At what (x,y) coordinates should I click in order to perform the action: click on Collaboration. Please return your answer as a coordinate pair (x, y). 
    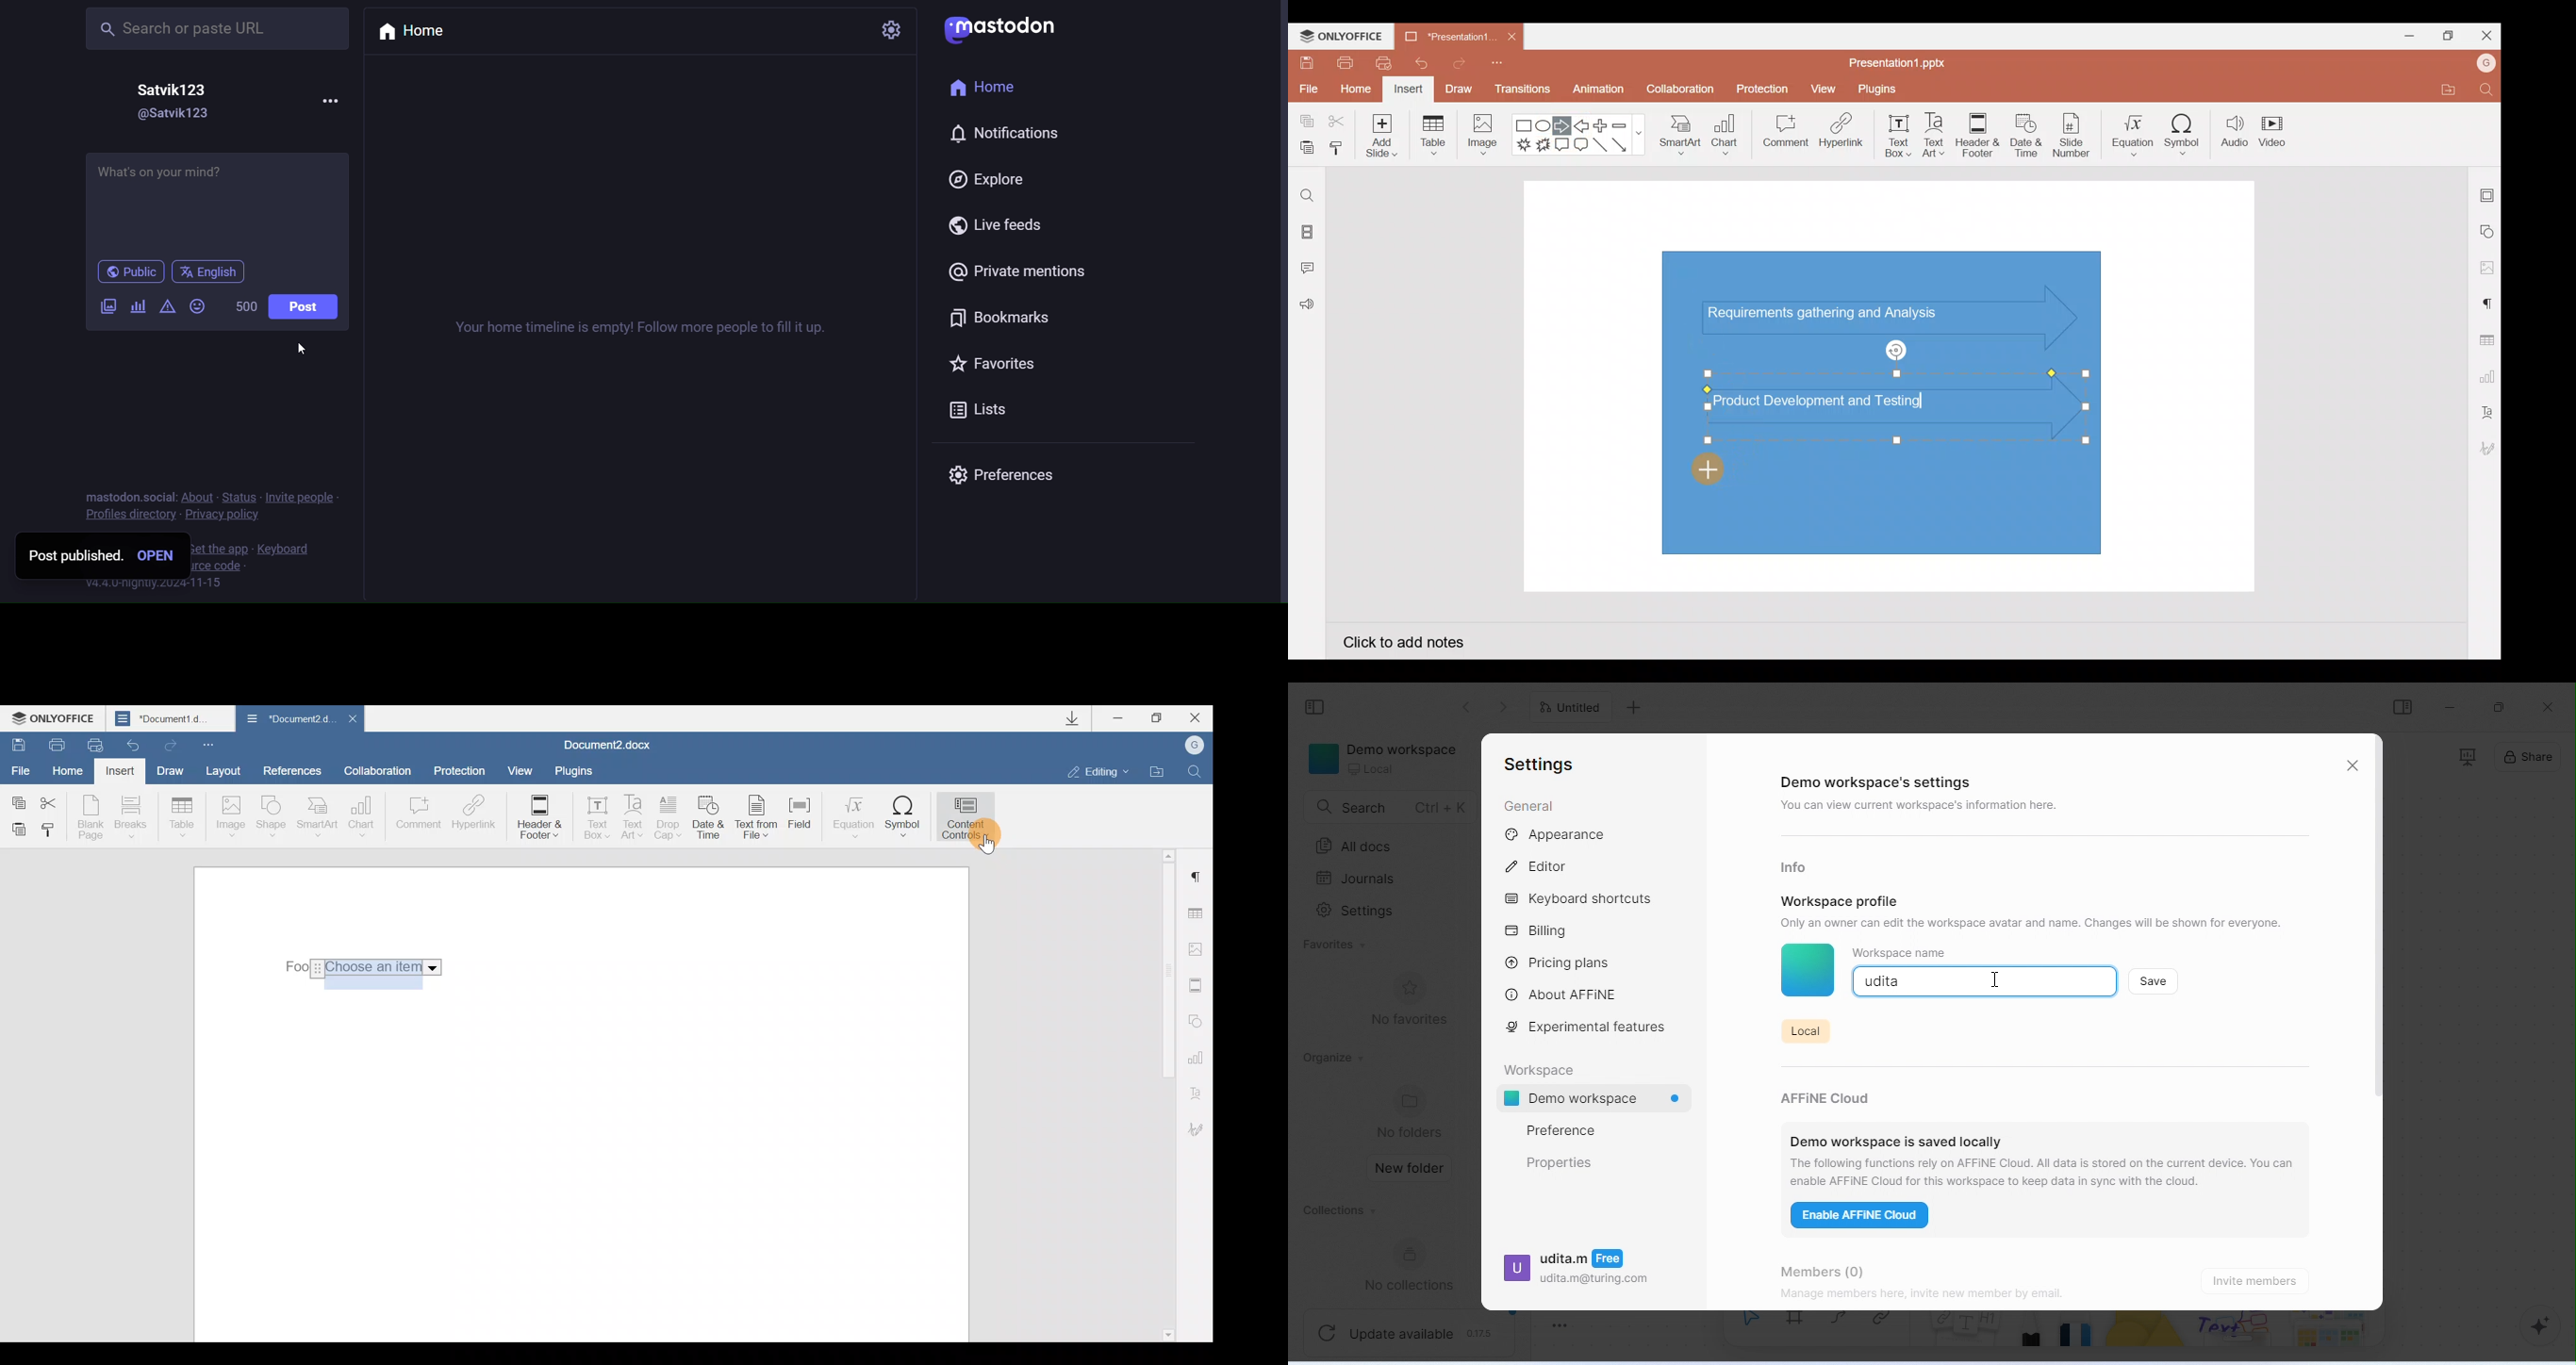
    Looking at the image, I should click on (382, 770).